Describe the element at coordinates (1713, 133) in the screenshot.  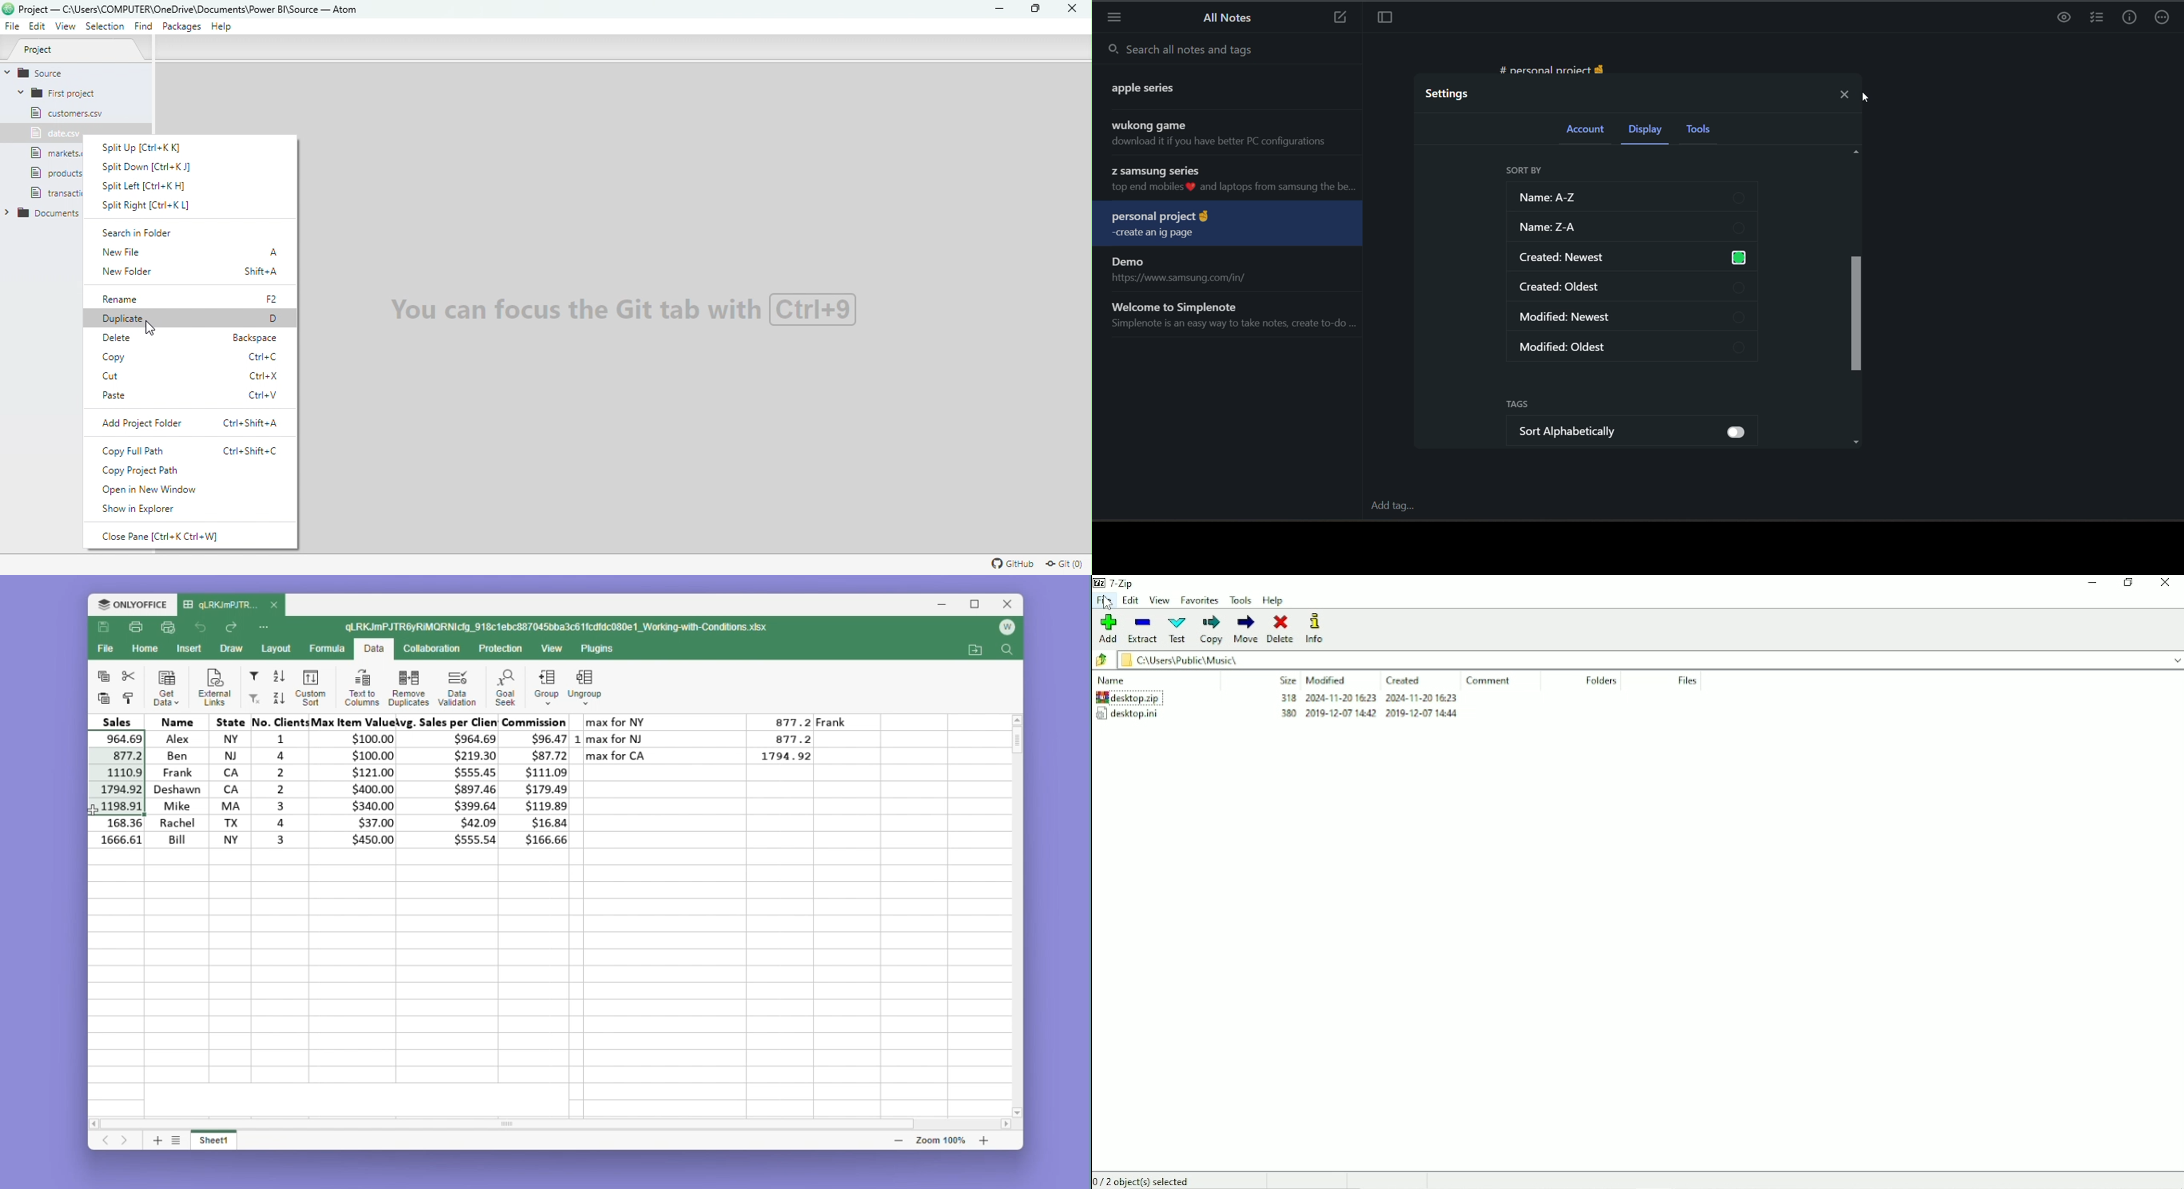
I see `tools` at that location.